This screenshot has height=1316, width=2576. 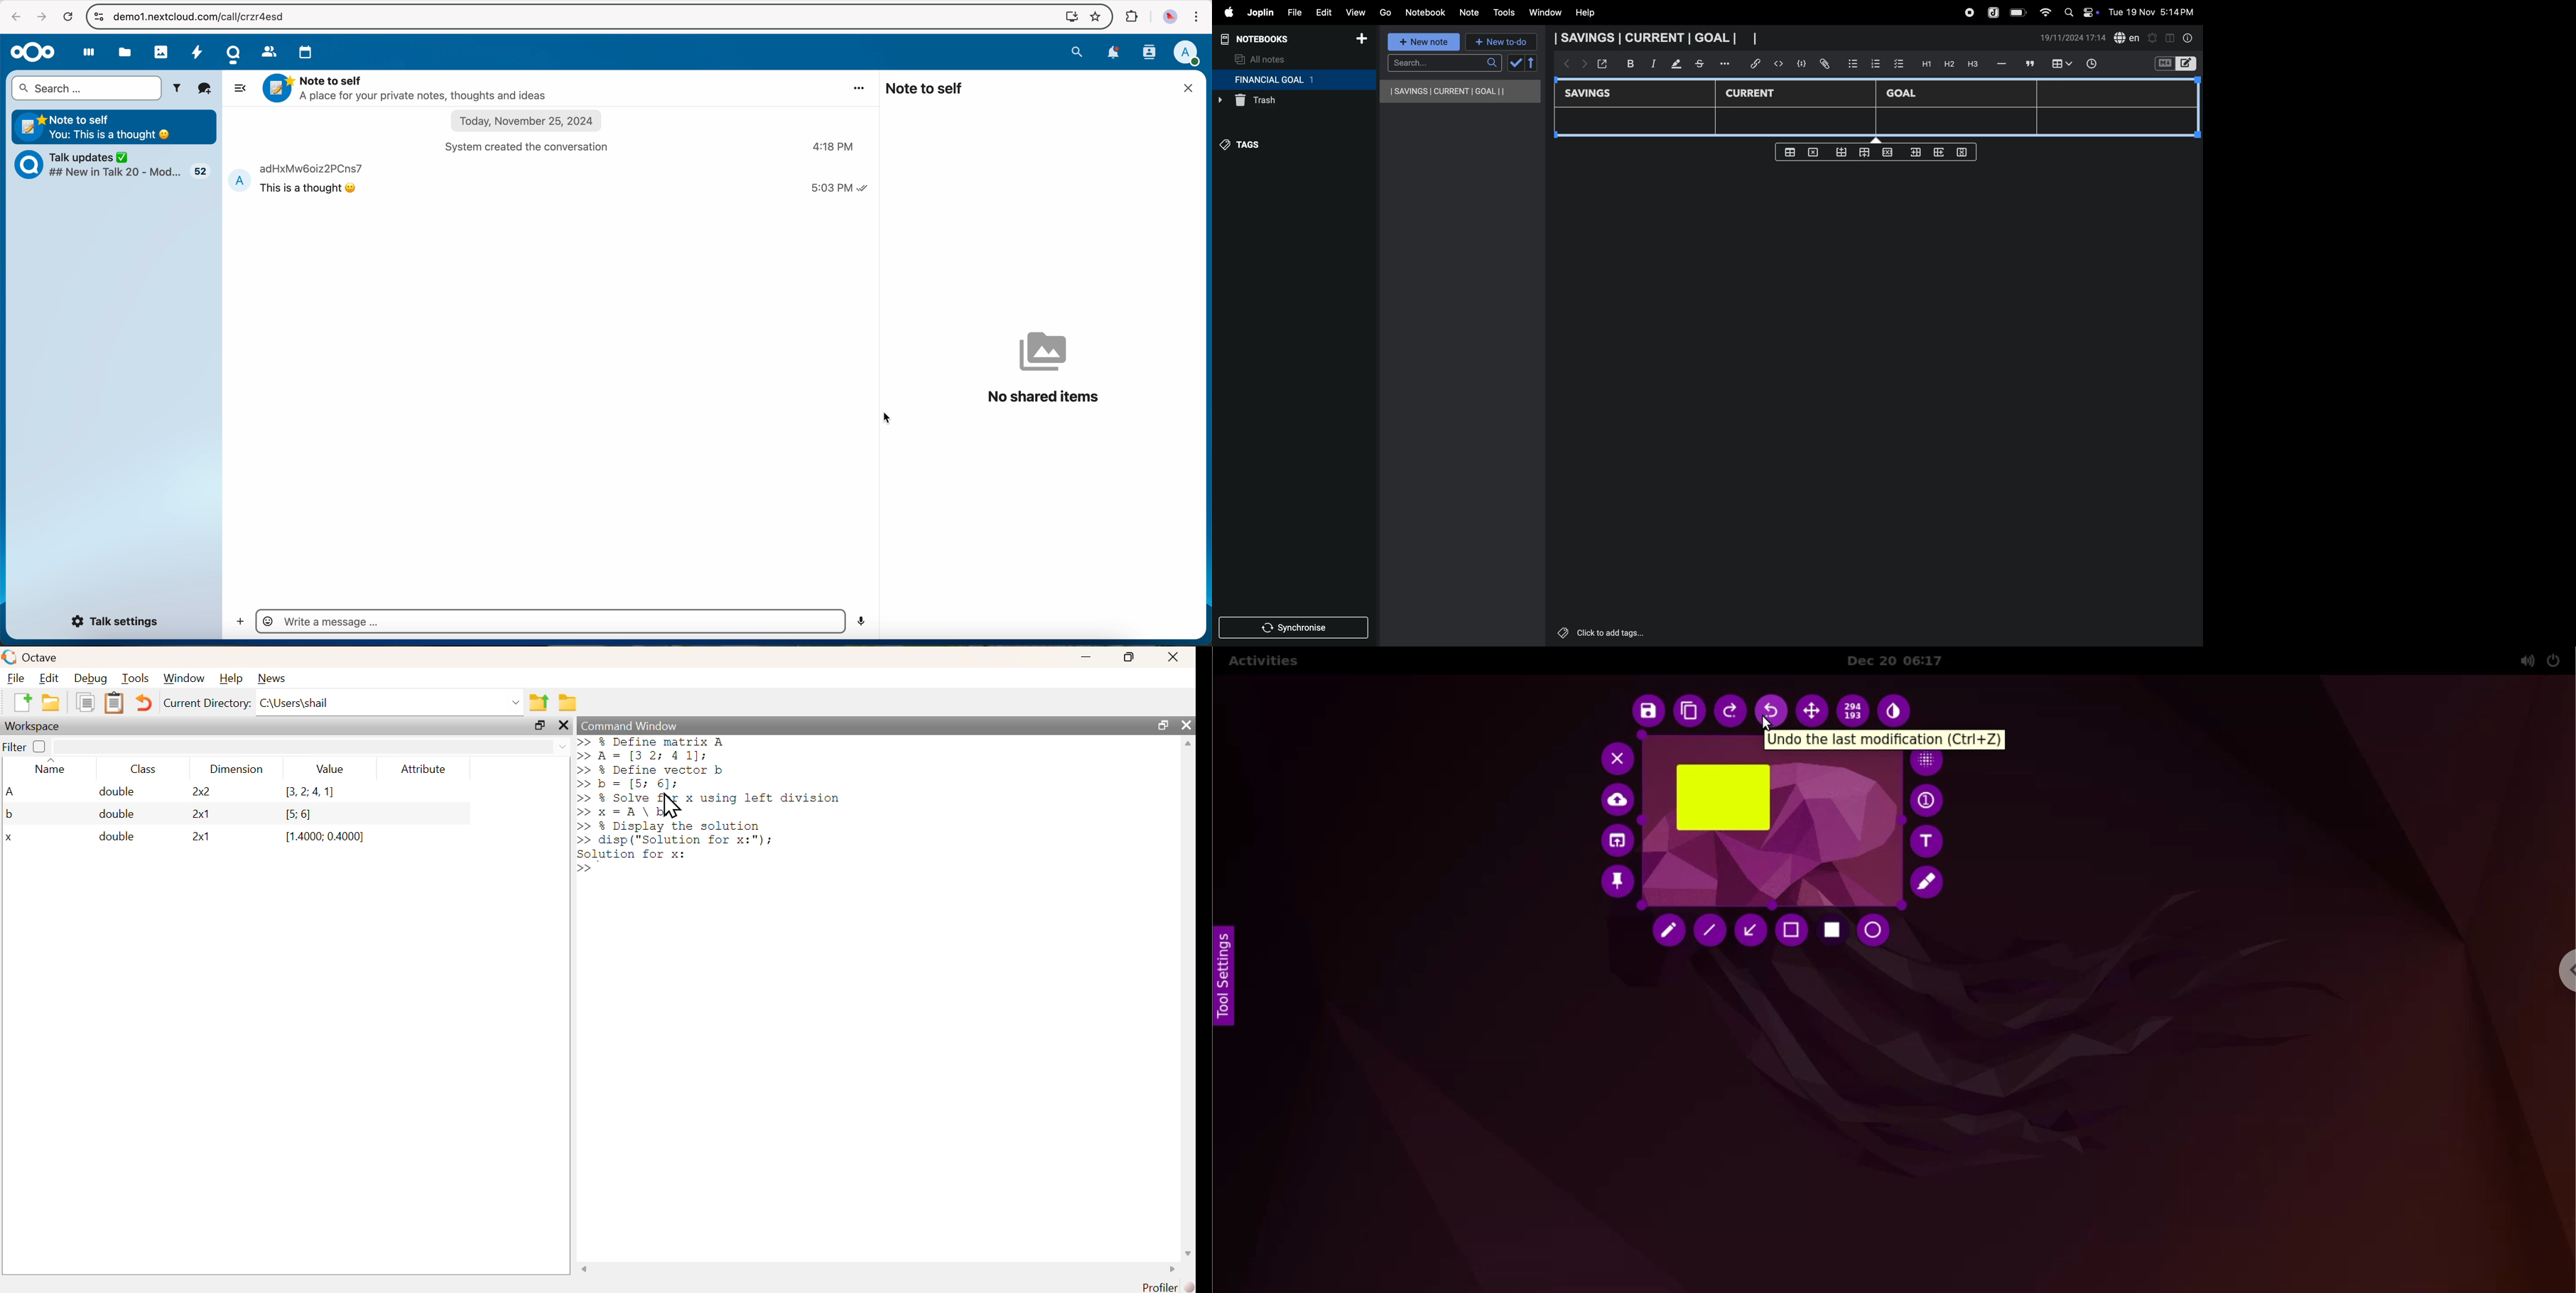 What do you see at coordinates (860, 622) in the screenshot?
I see `voice record` at bounding box center [860, 622].